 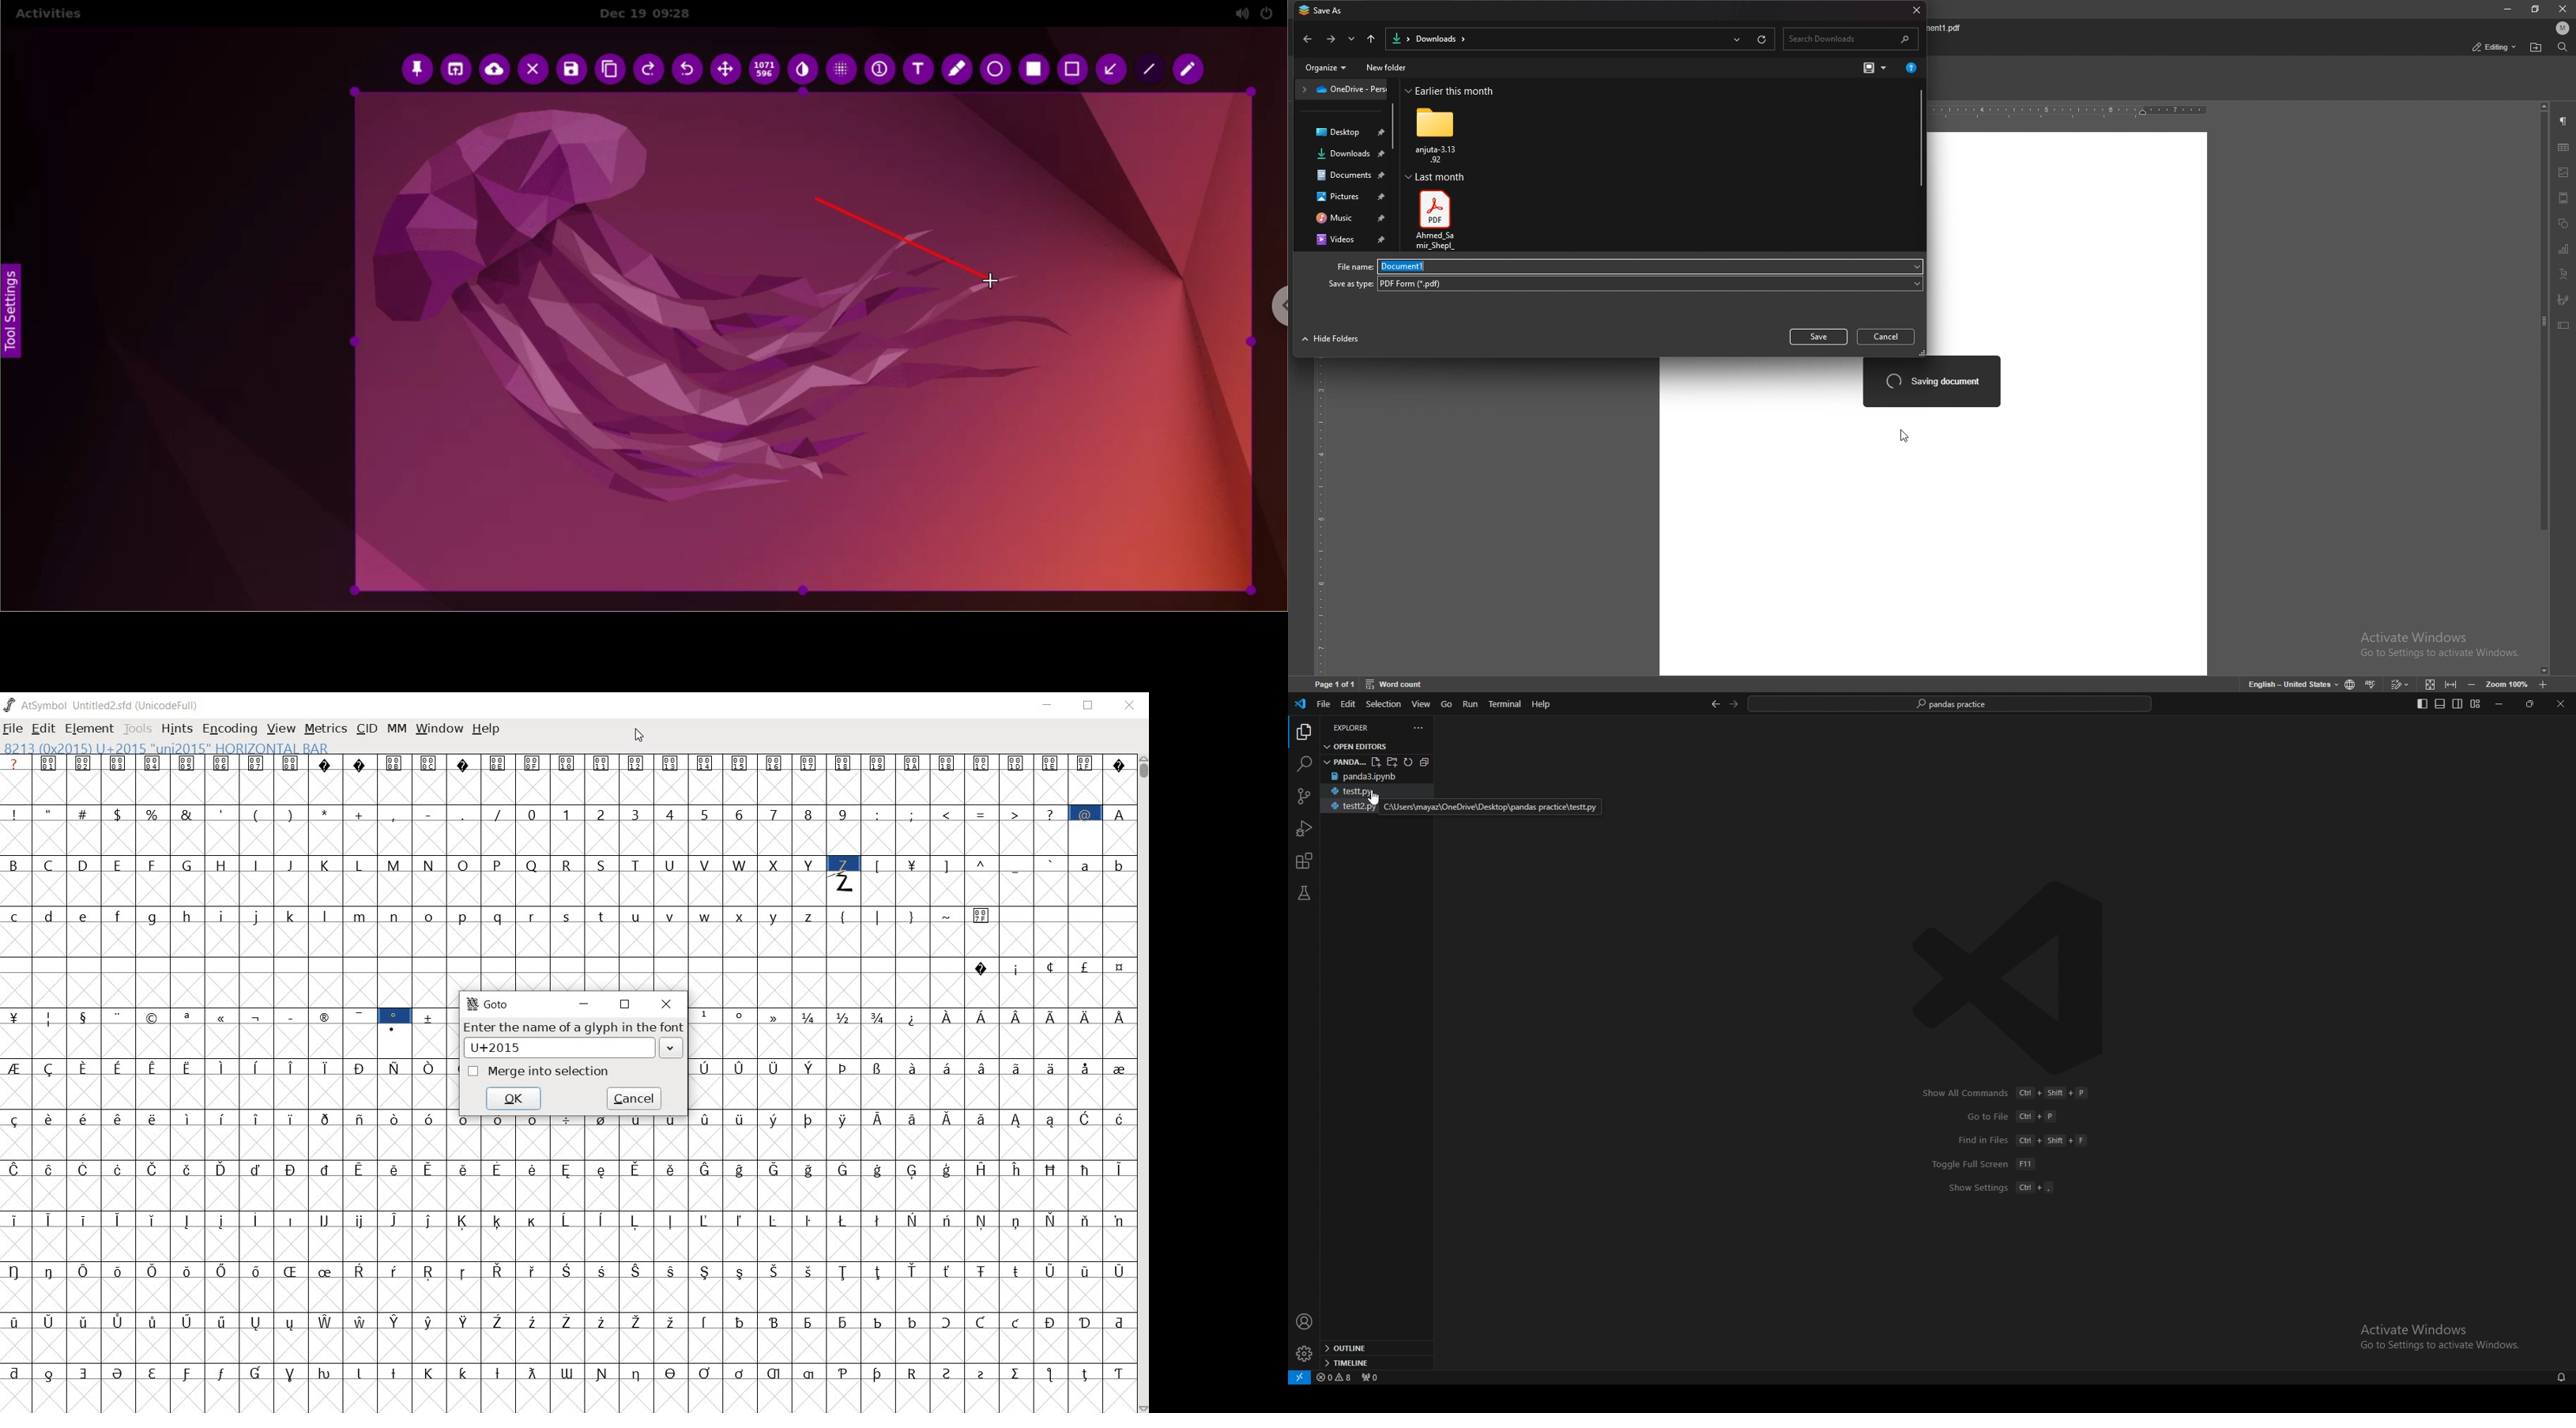 What do you see at coordinates (585, 1004) in the screenshot?
I see `MINIMIZE` at bounding box center [585, 1004].